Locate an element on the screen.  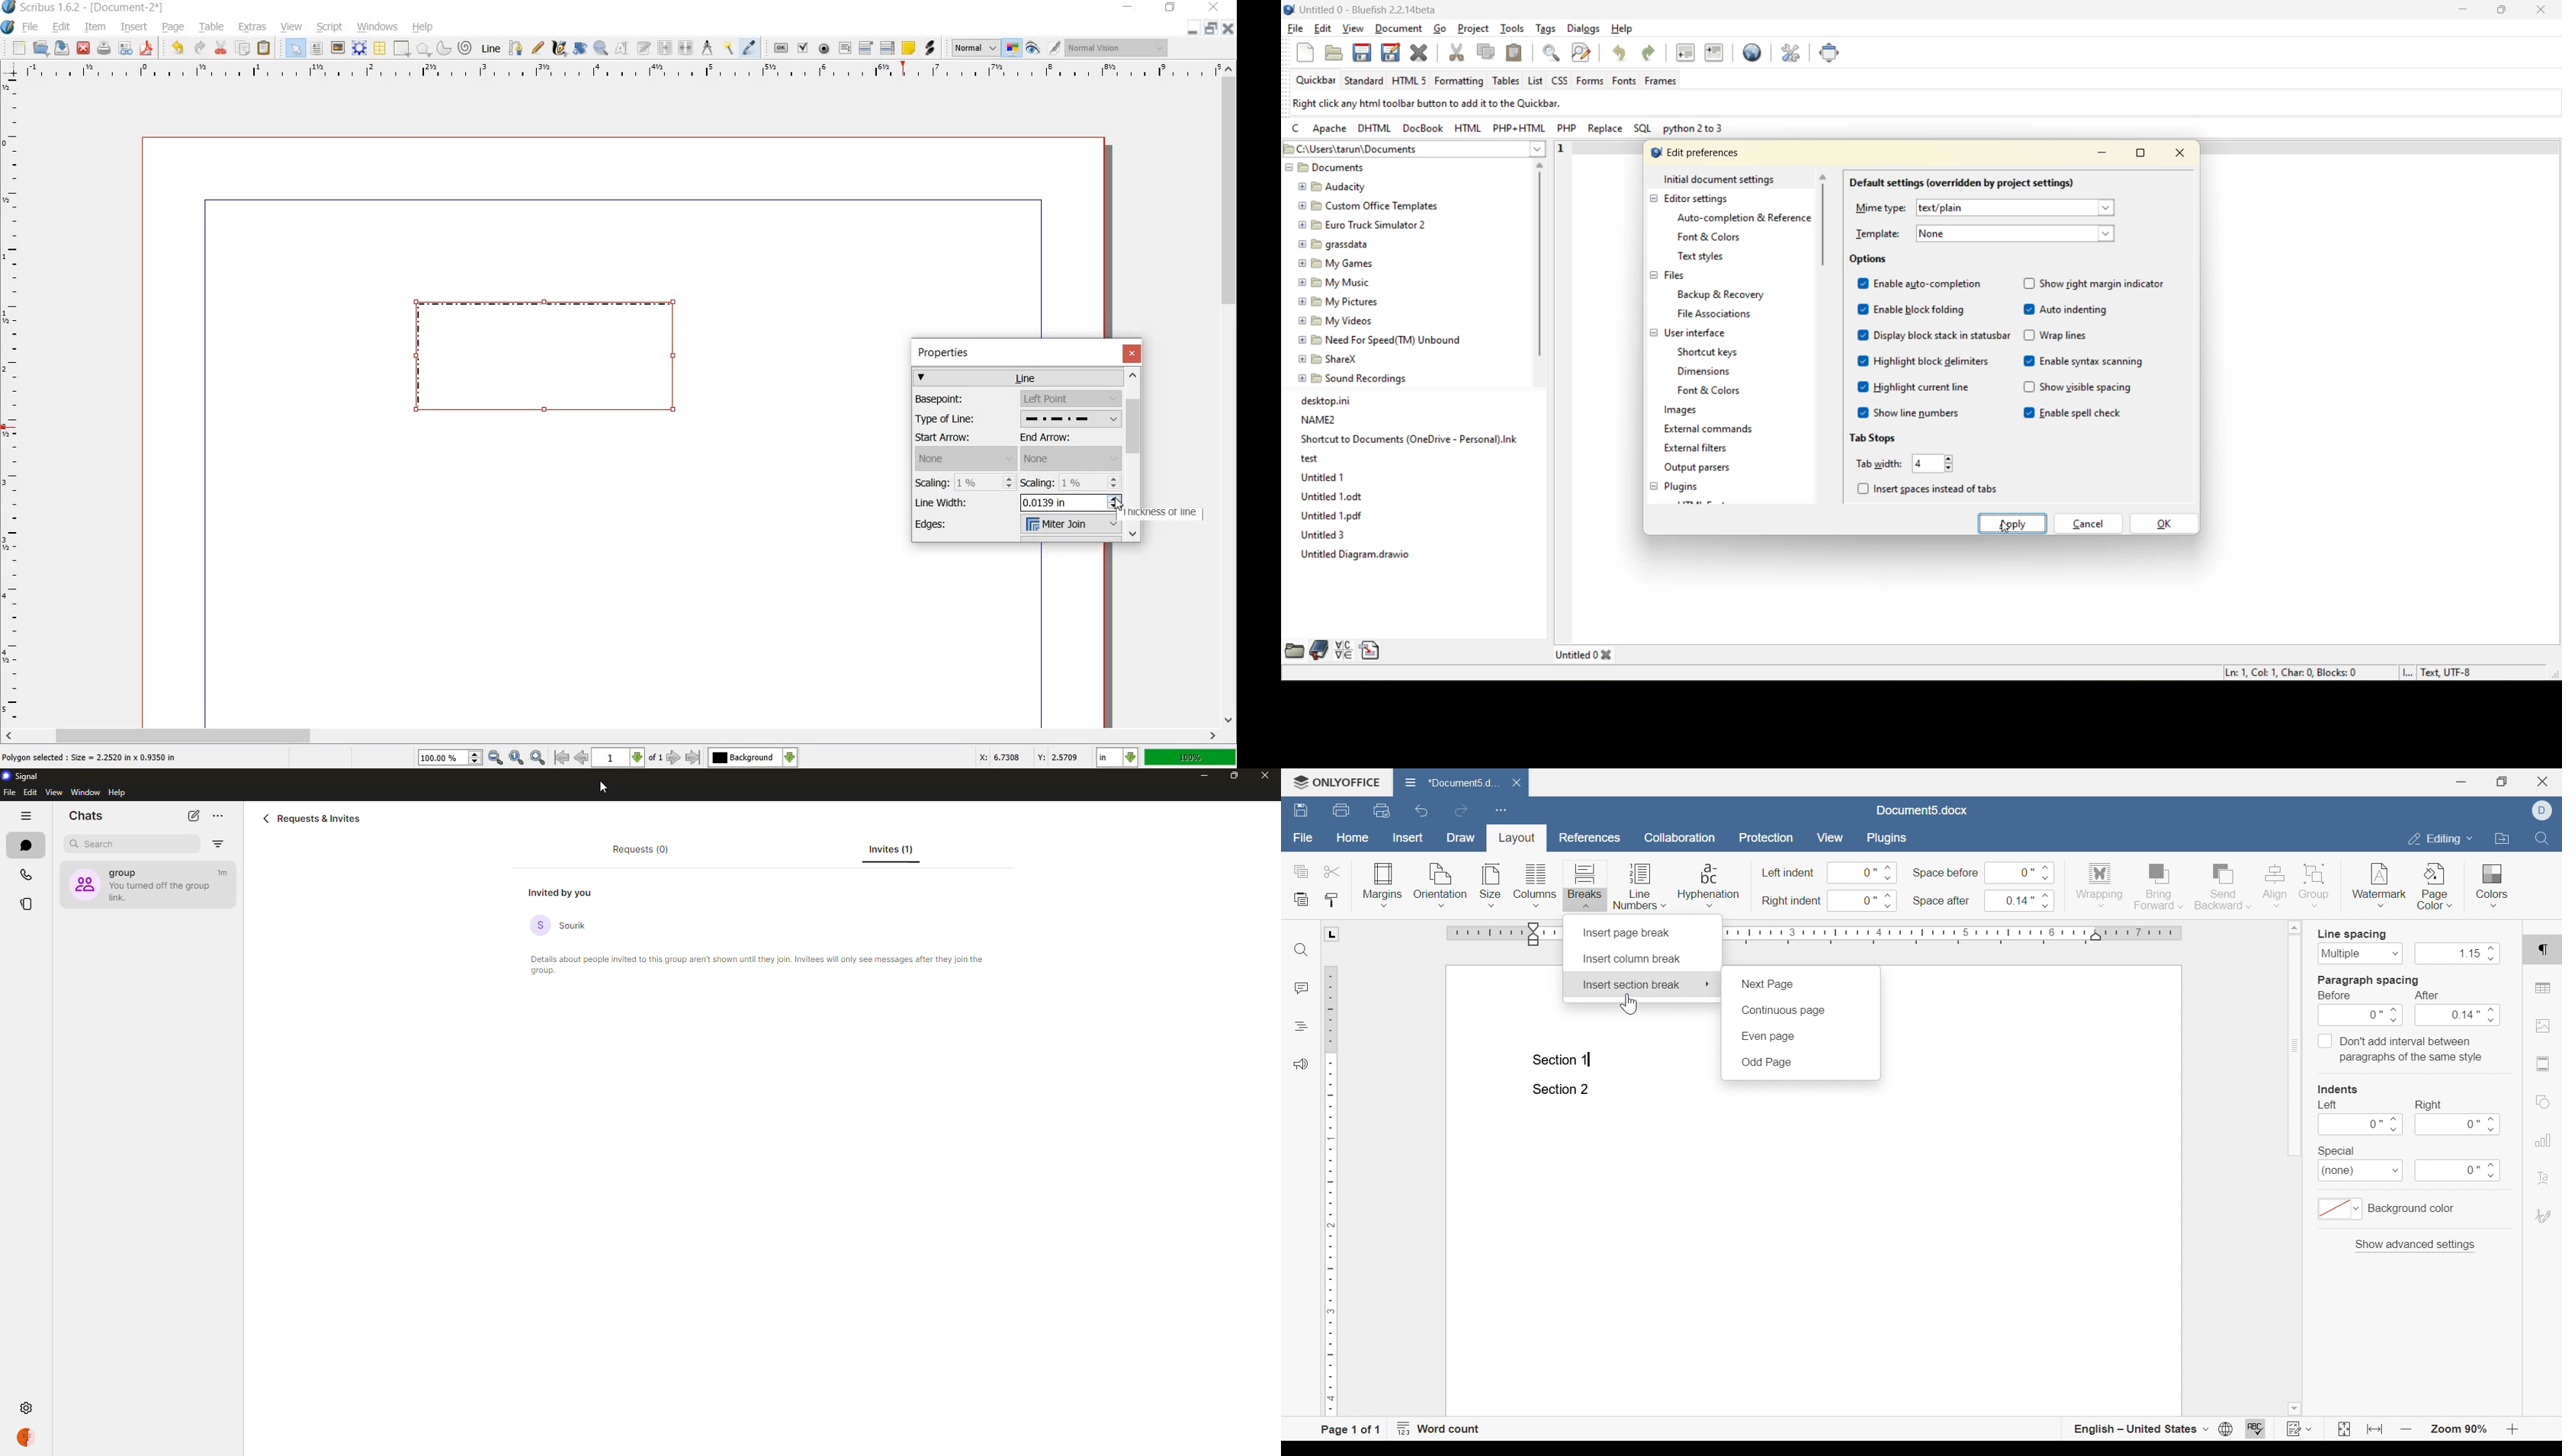
external commands is located at coordinates (1708, 432).